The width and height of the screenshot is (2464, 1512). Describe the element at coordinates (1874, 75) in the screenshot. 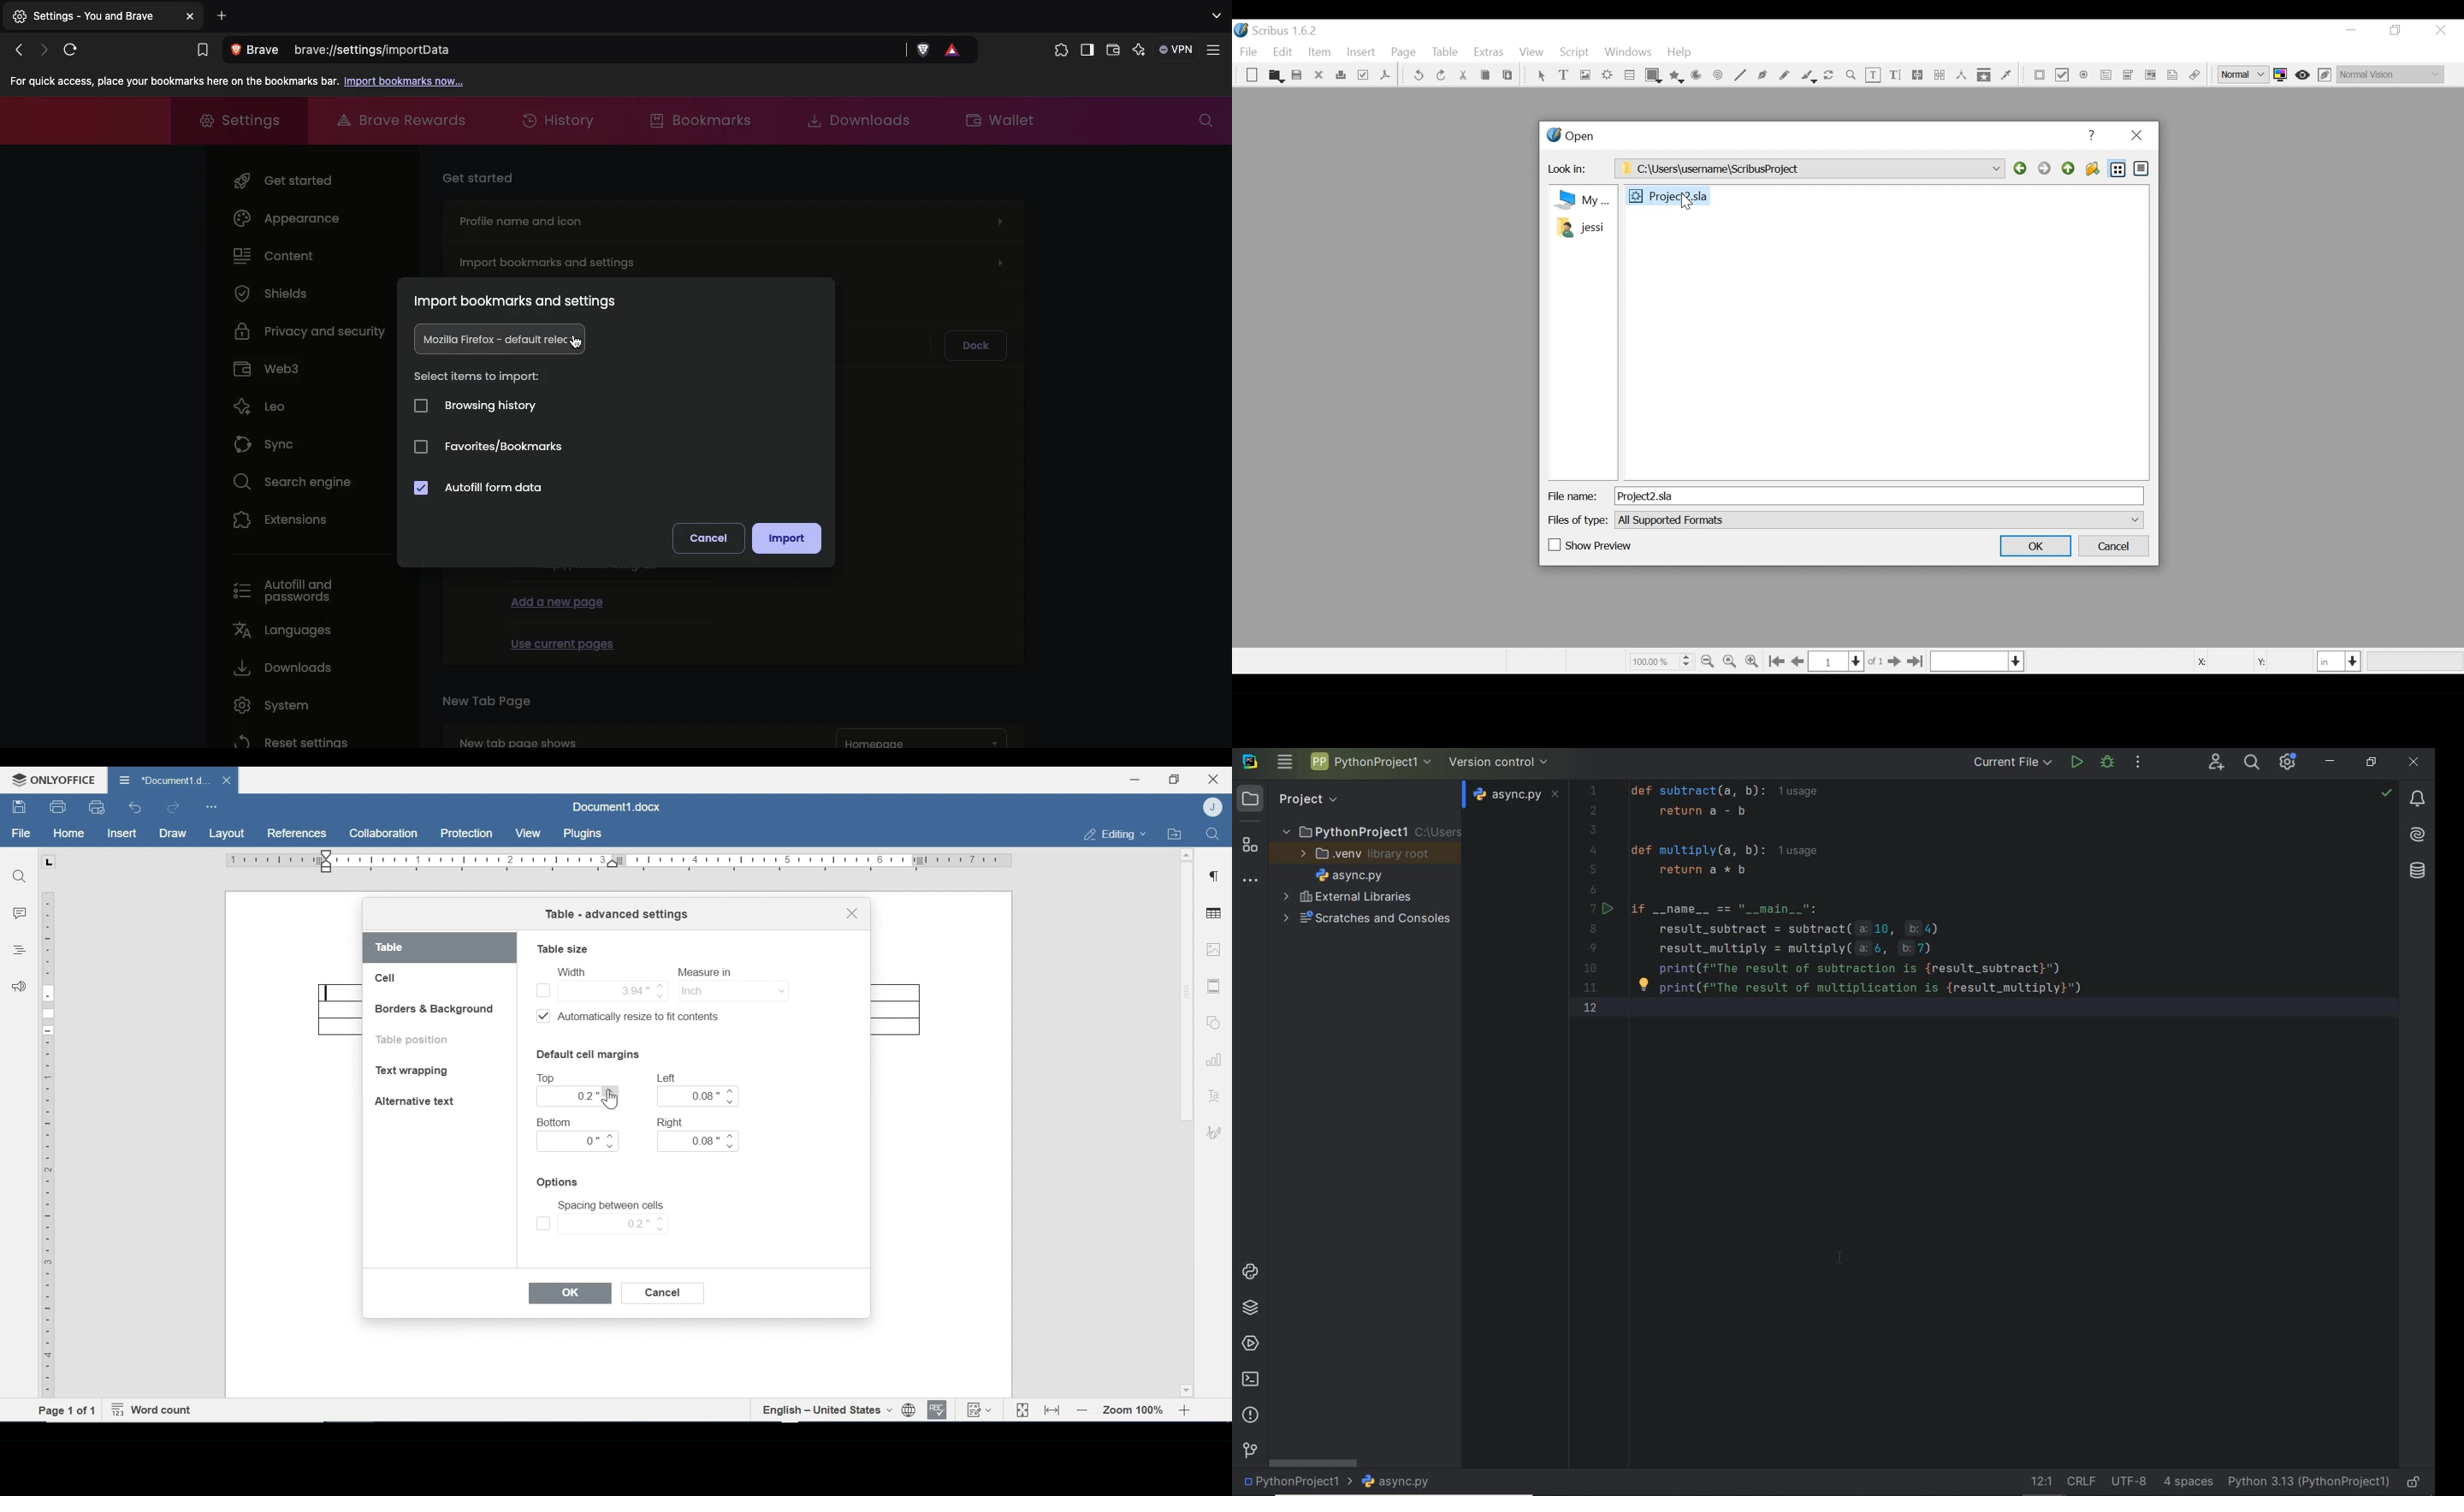

I see `Edit Text Content` at that location.